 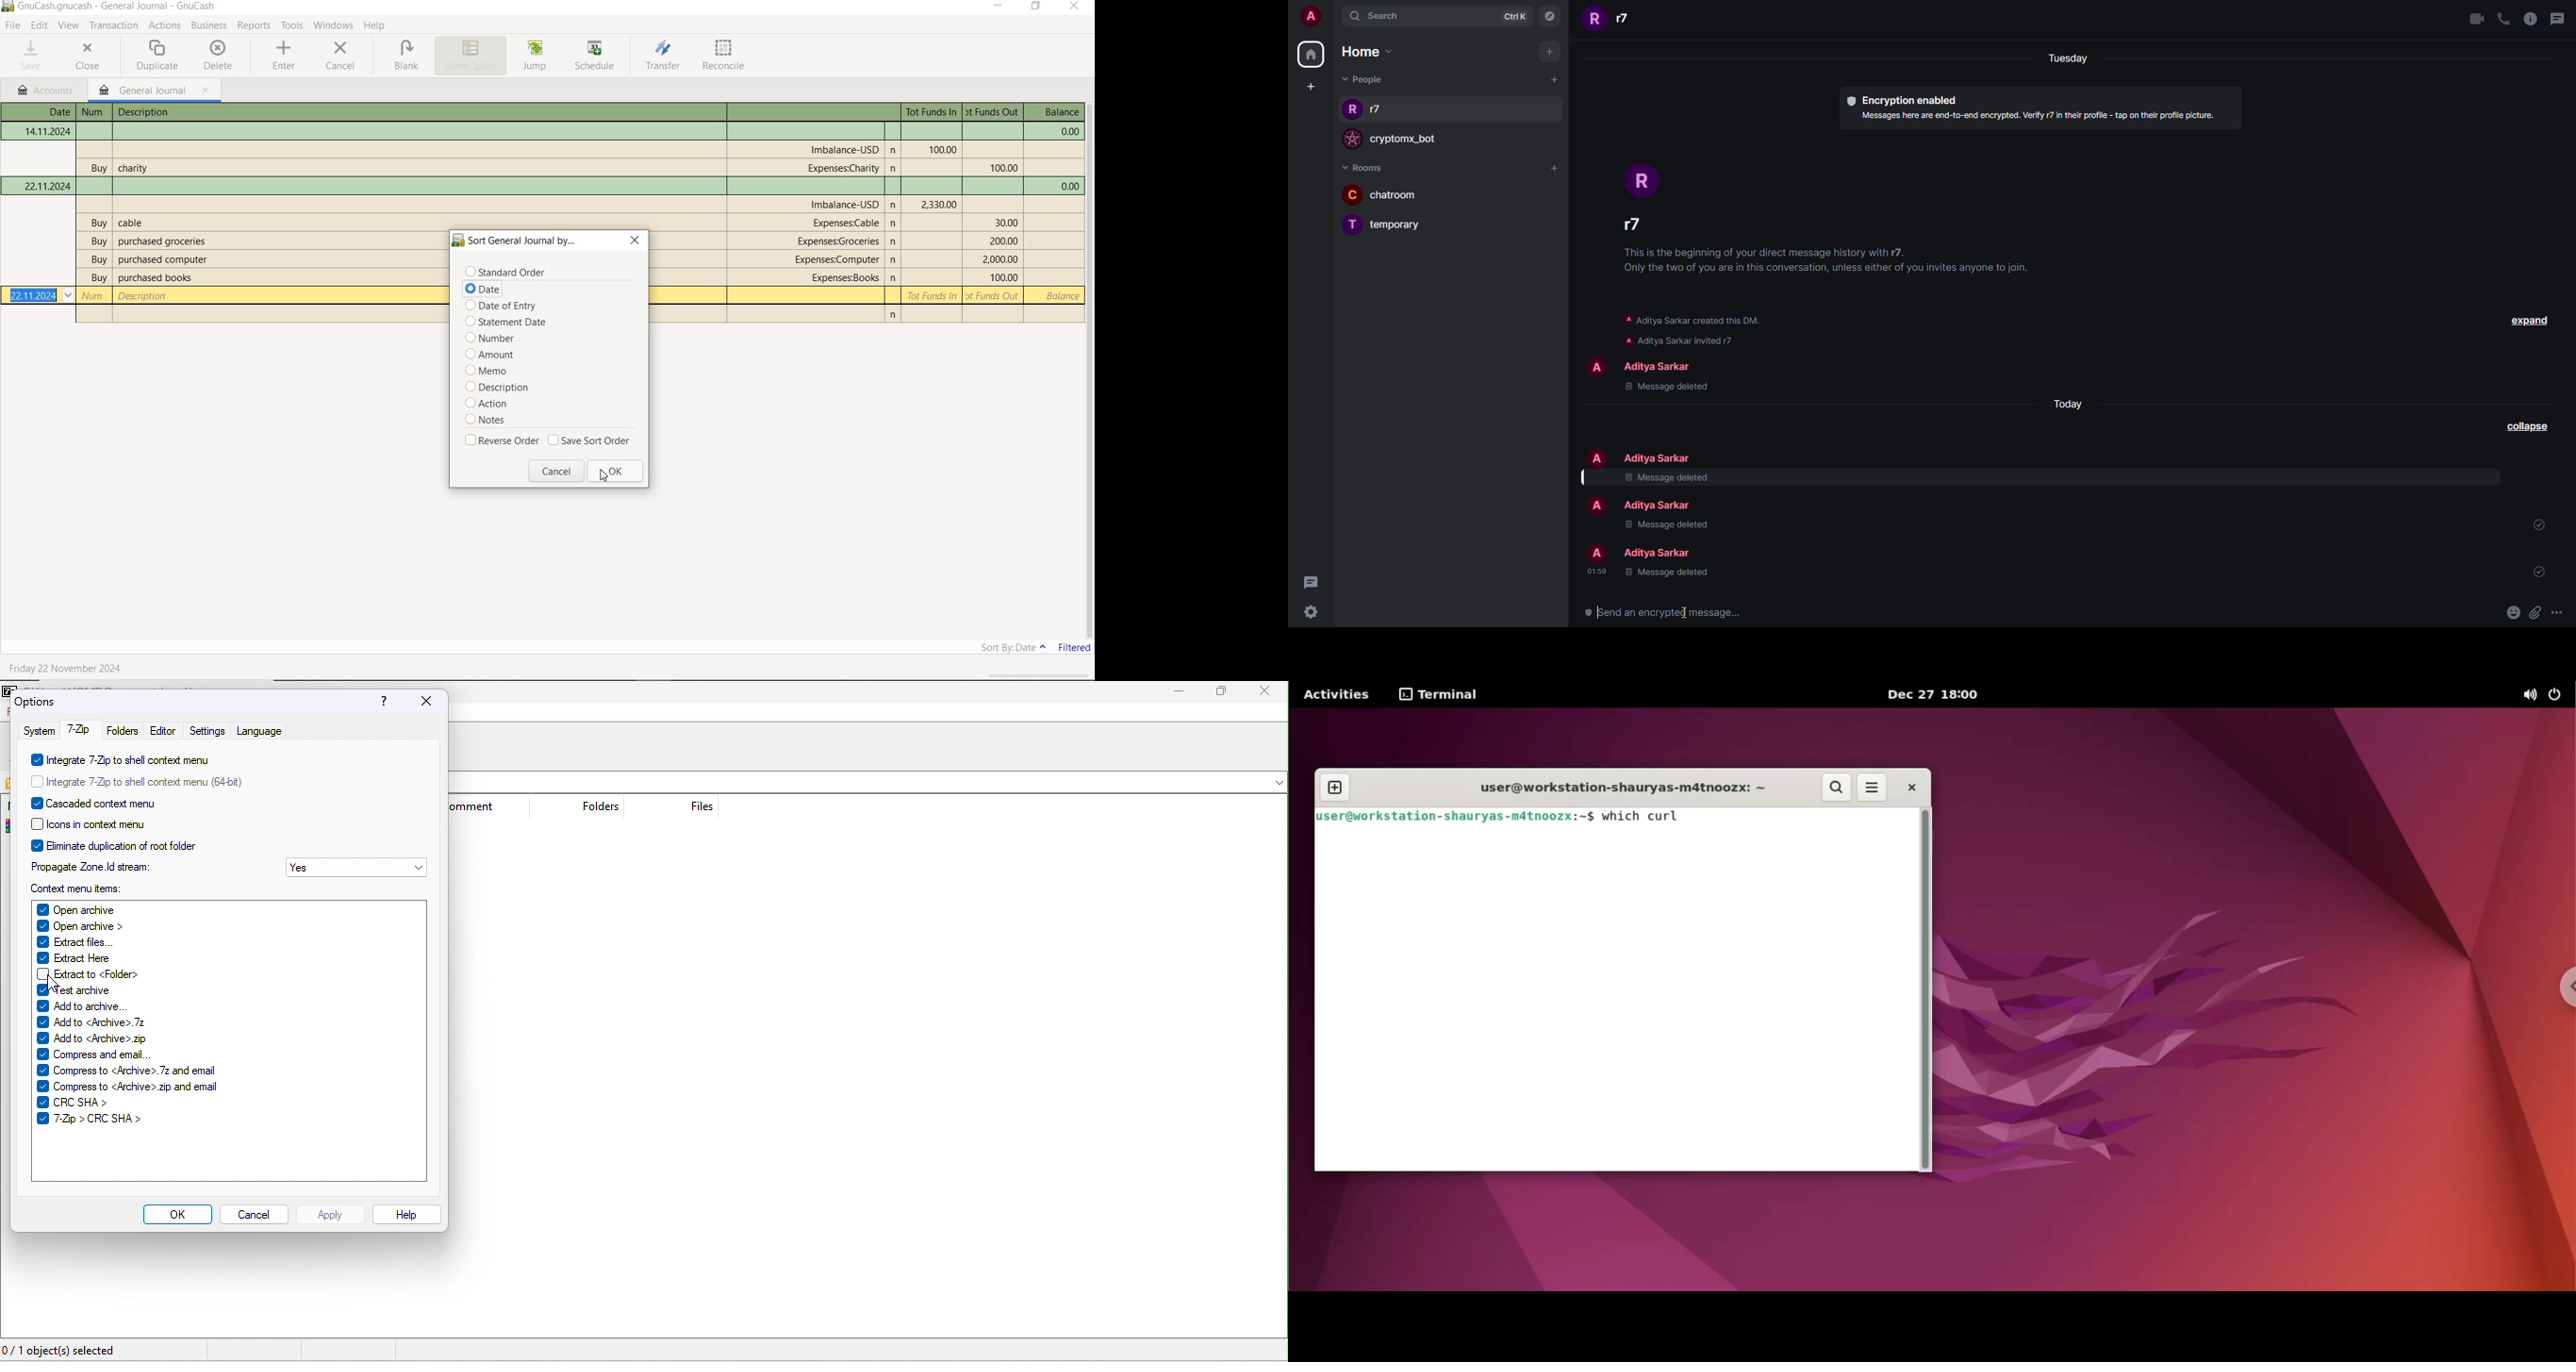 I want to click on FILE, so click(x=15, y=26).